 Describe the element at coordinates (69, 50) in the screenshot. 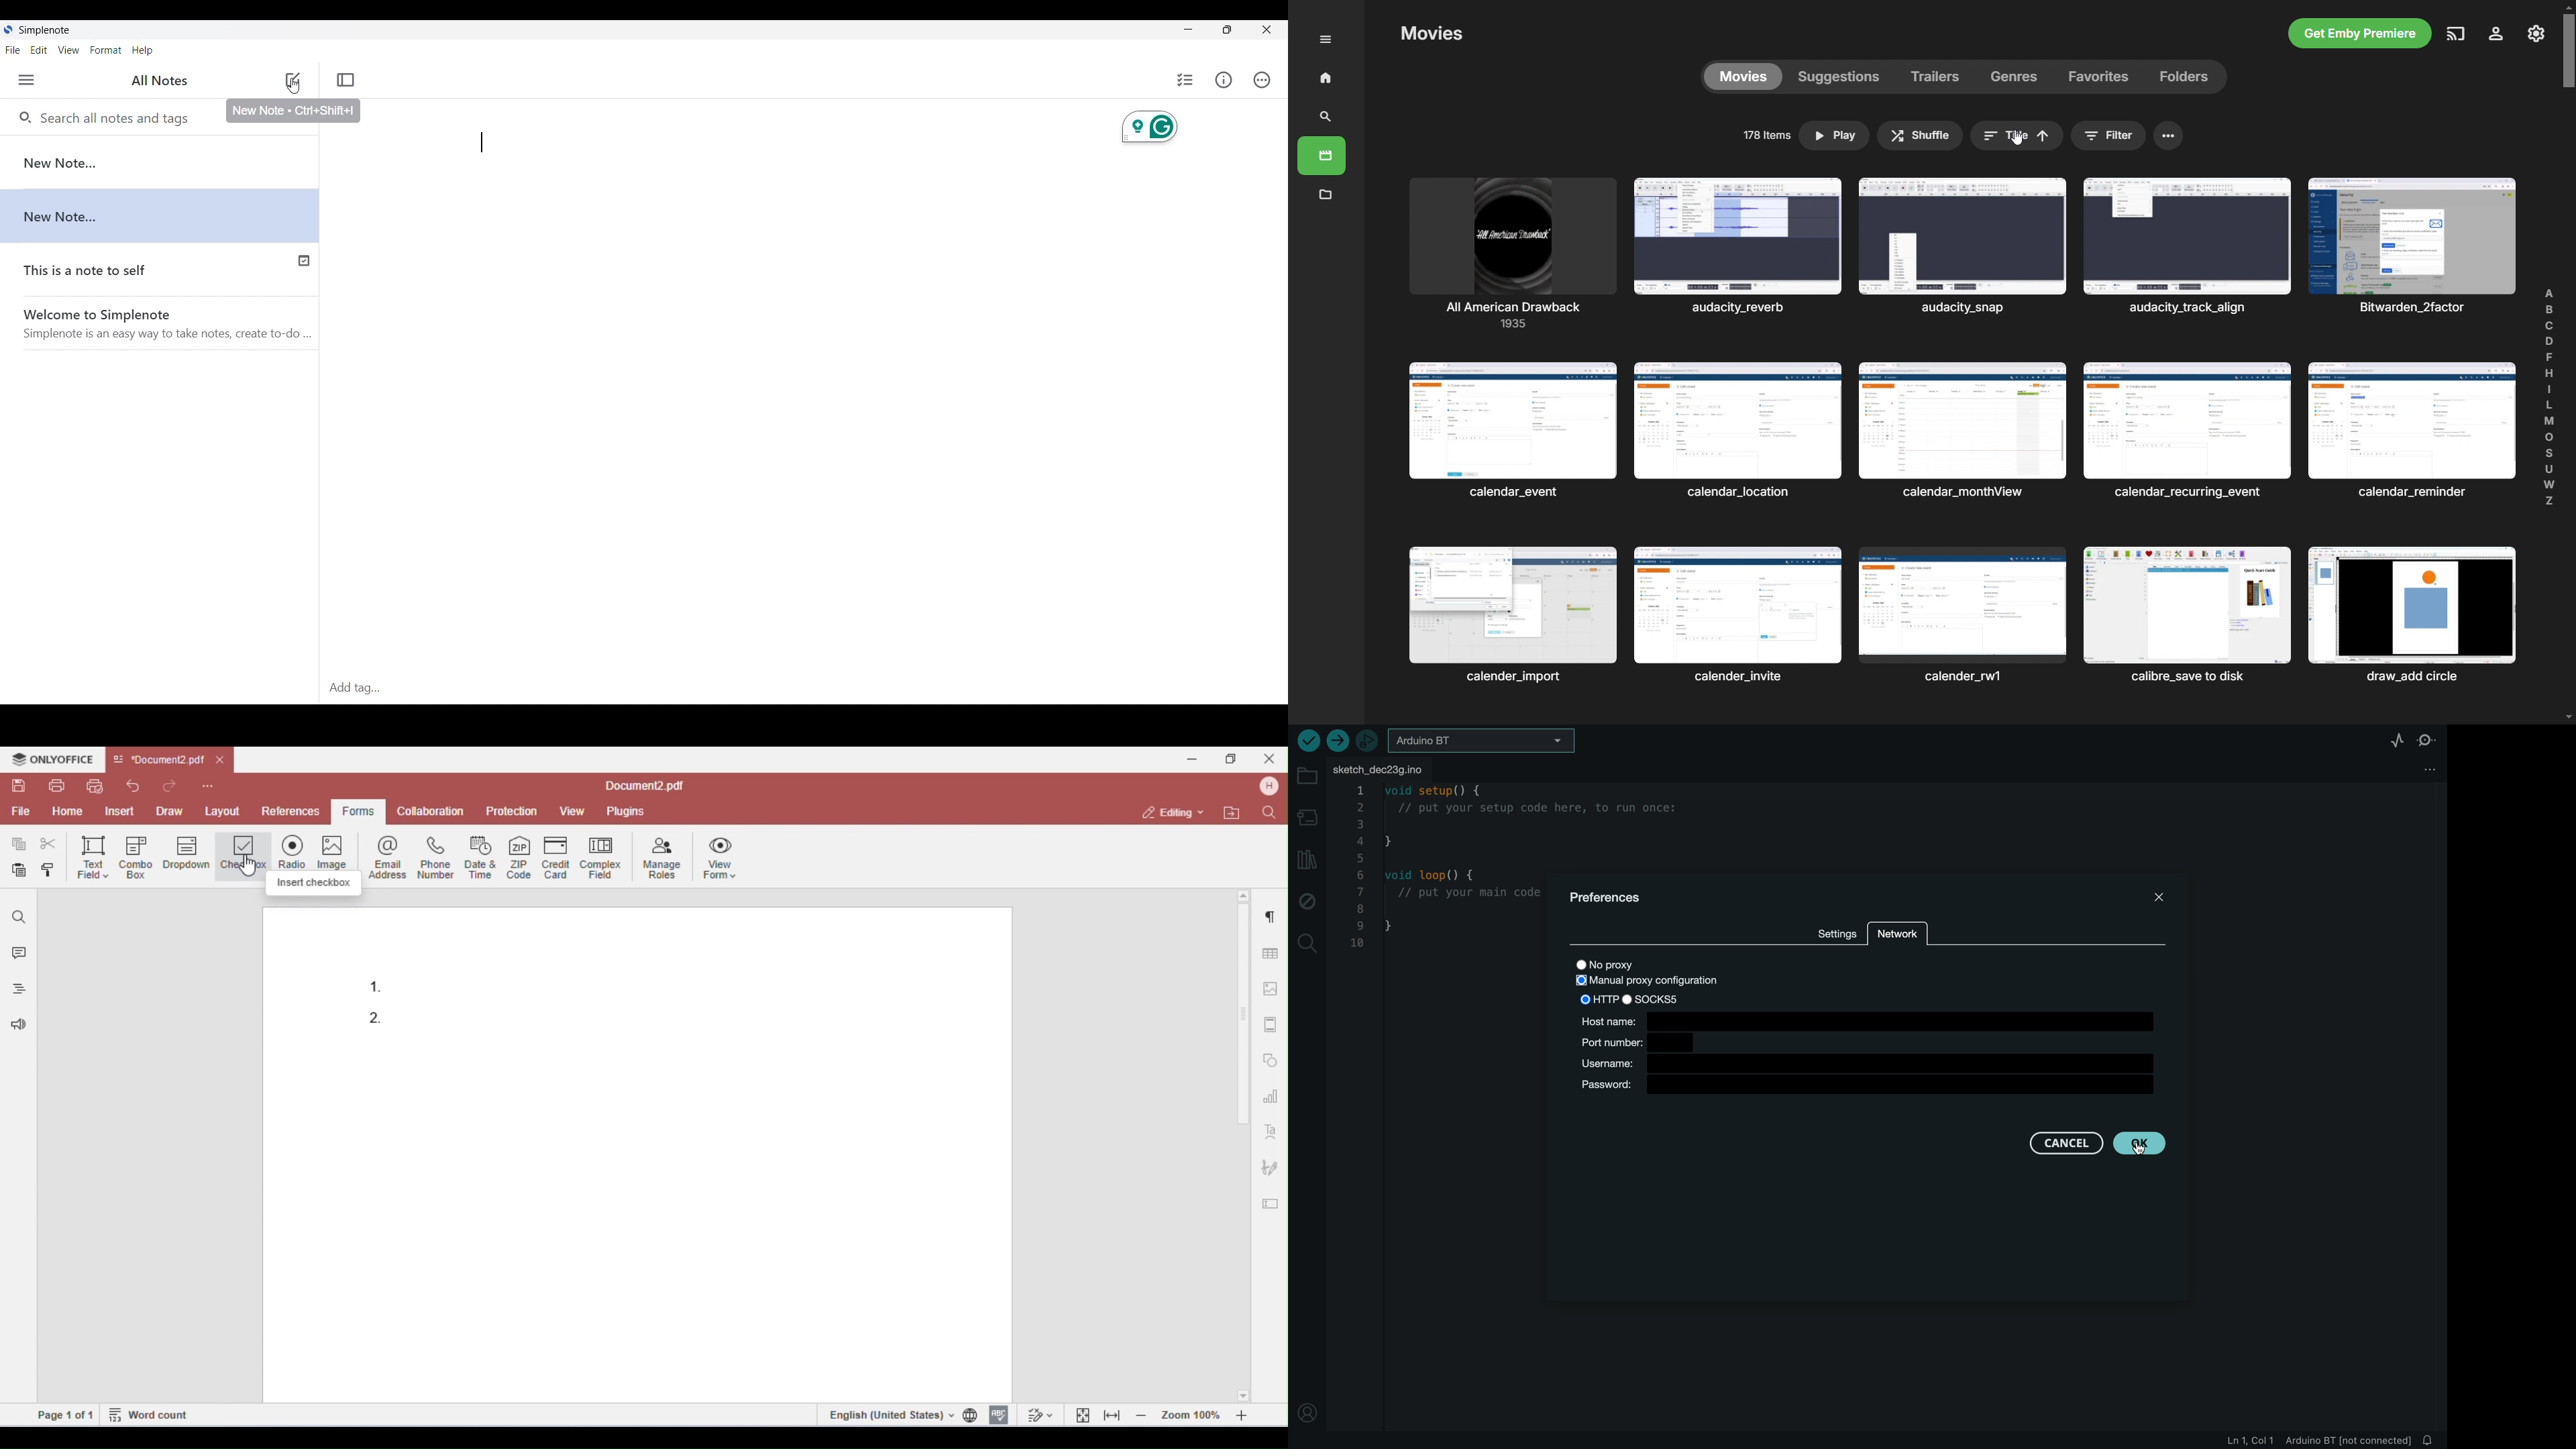

I see `View` at that location.